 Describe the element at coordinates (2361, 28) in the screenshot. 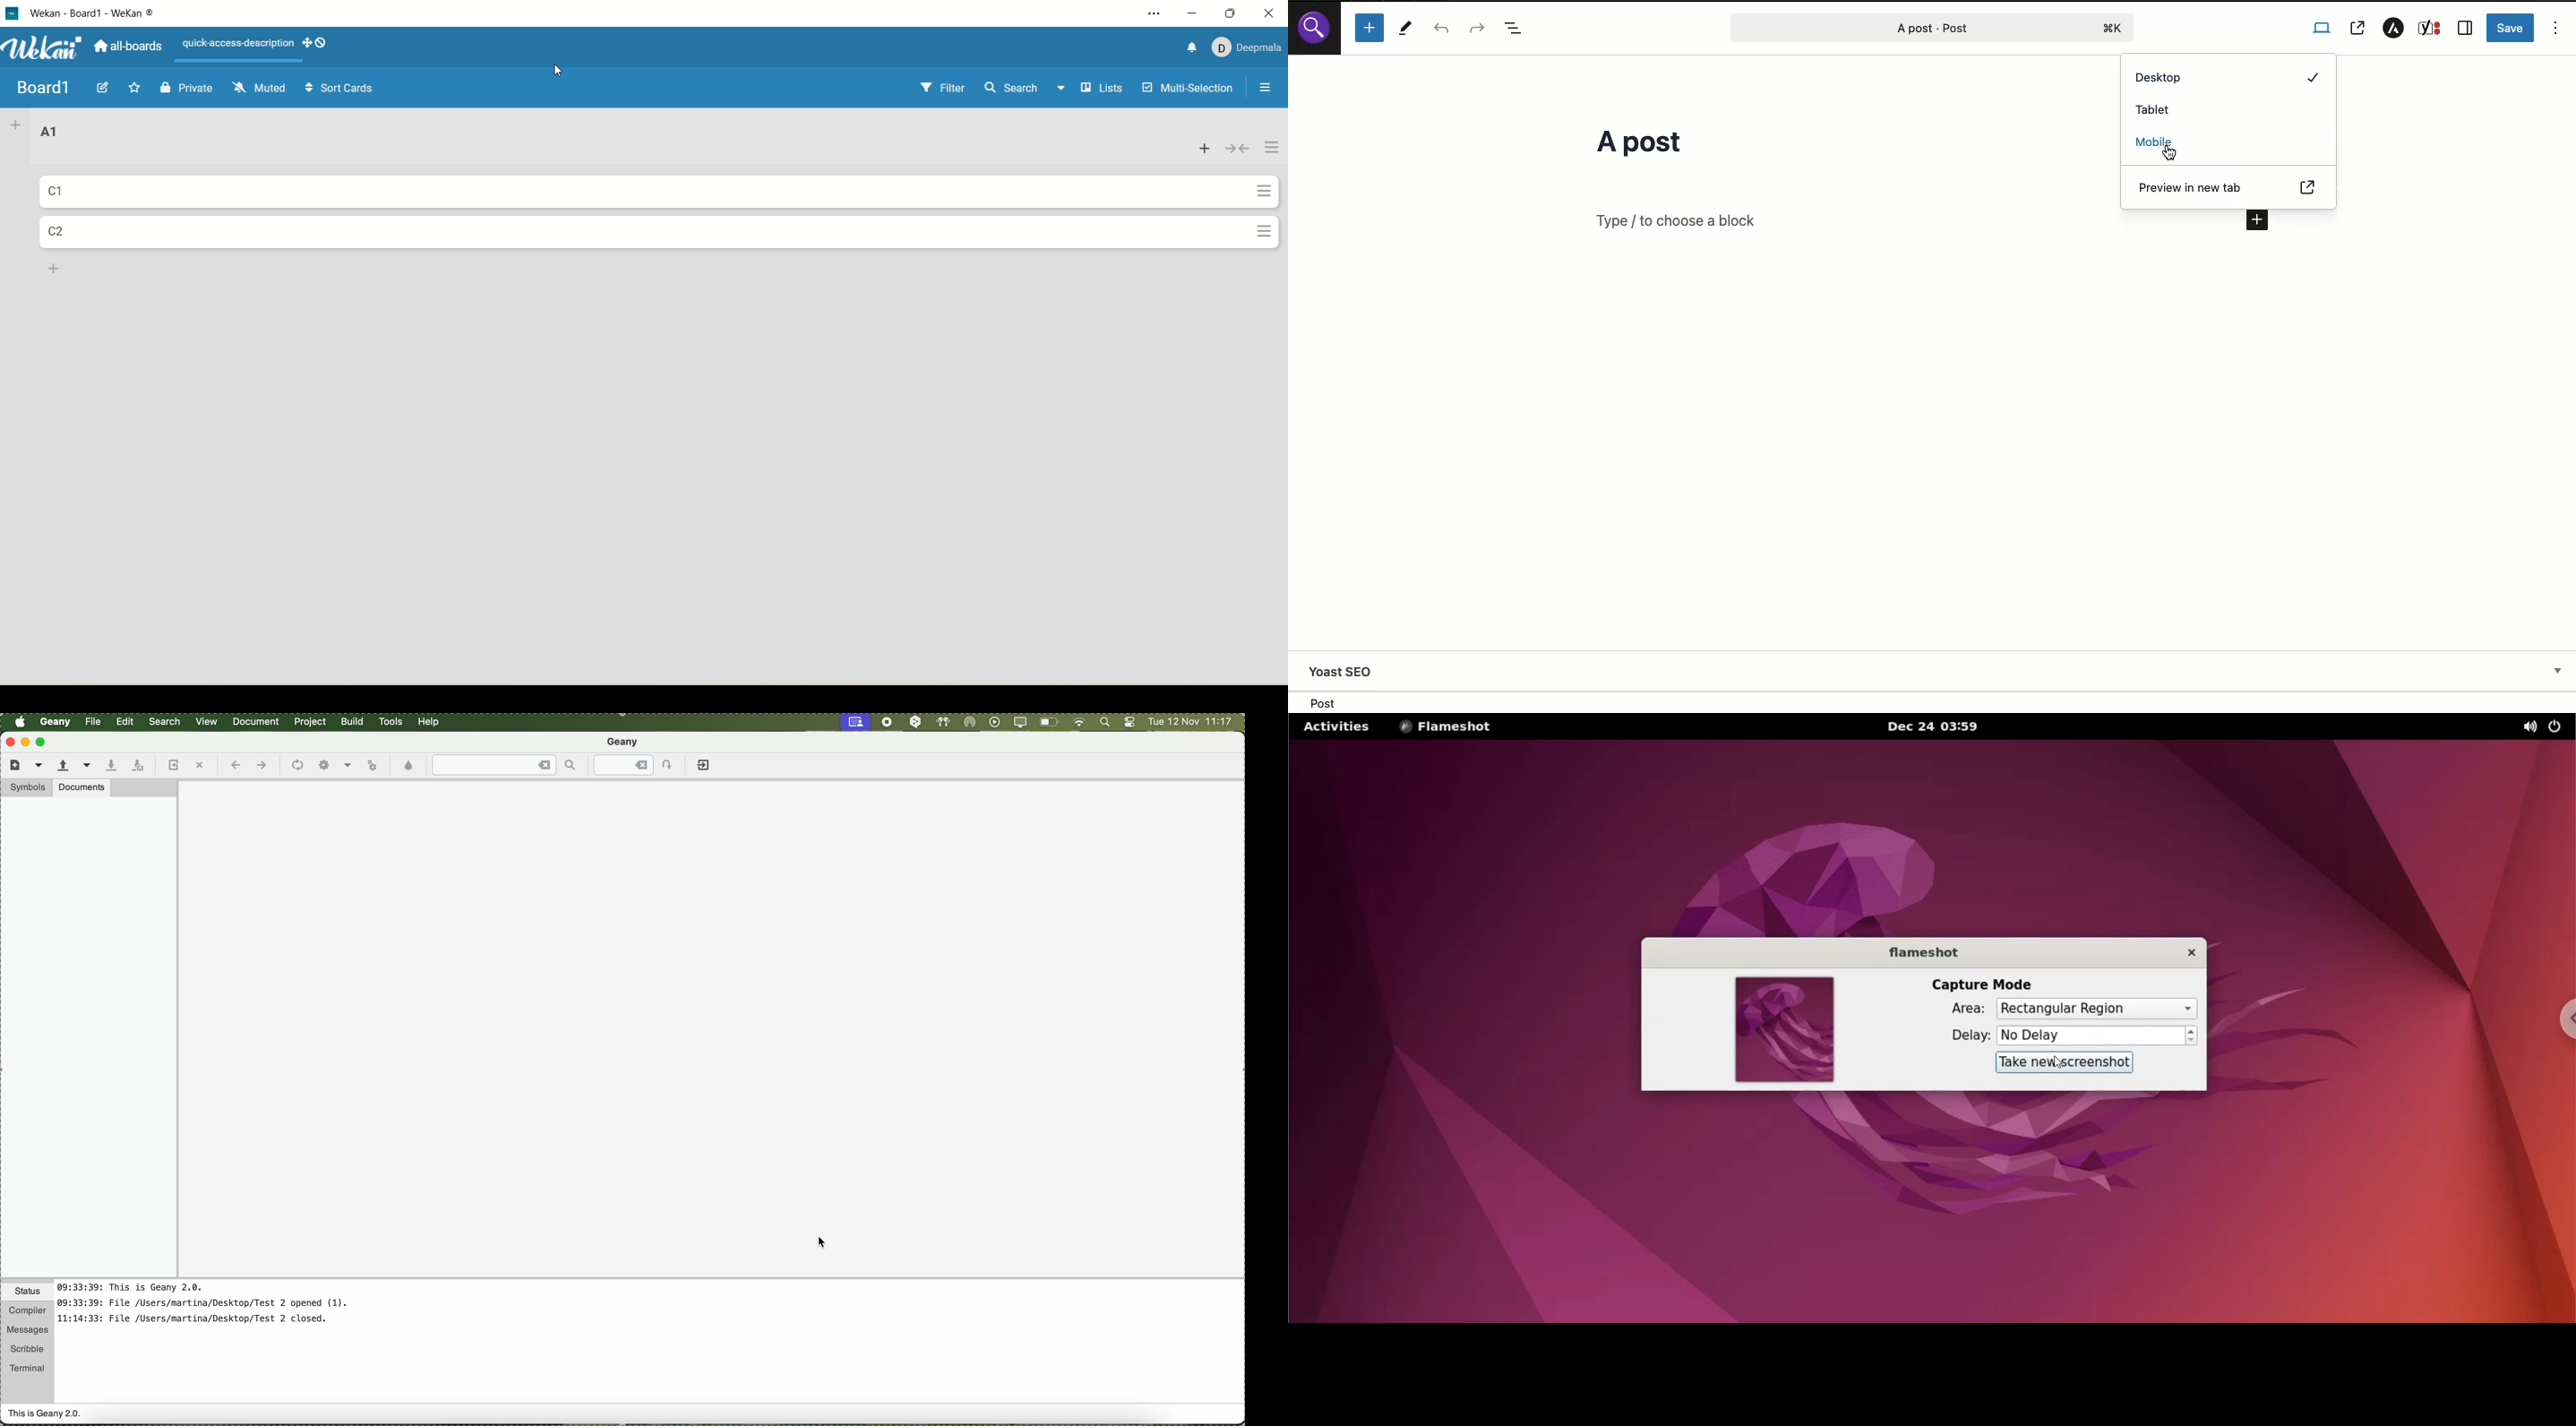

I see `View post` at that location.